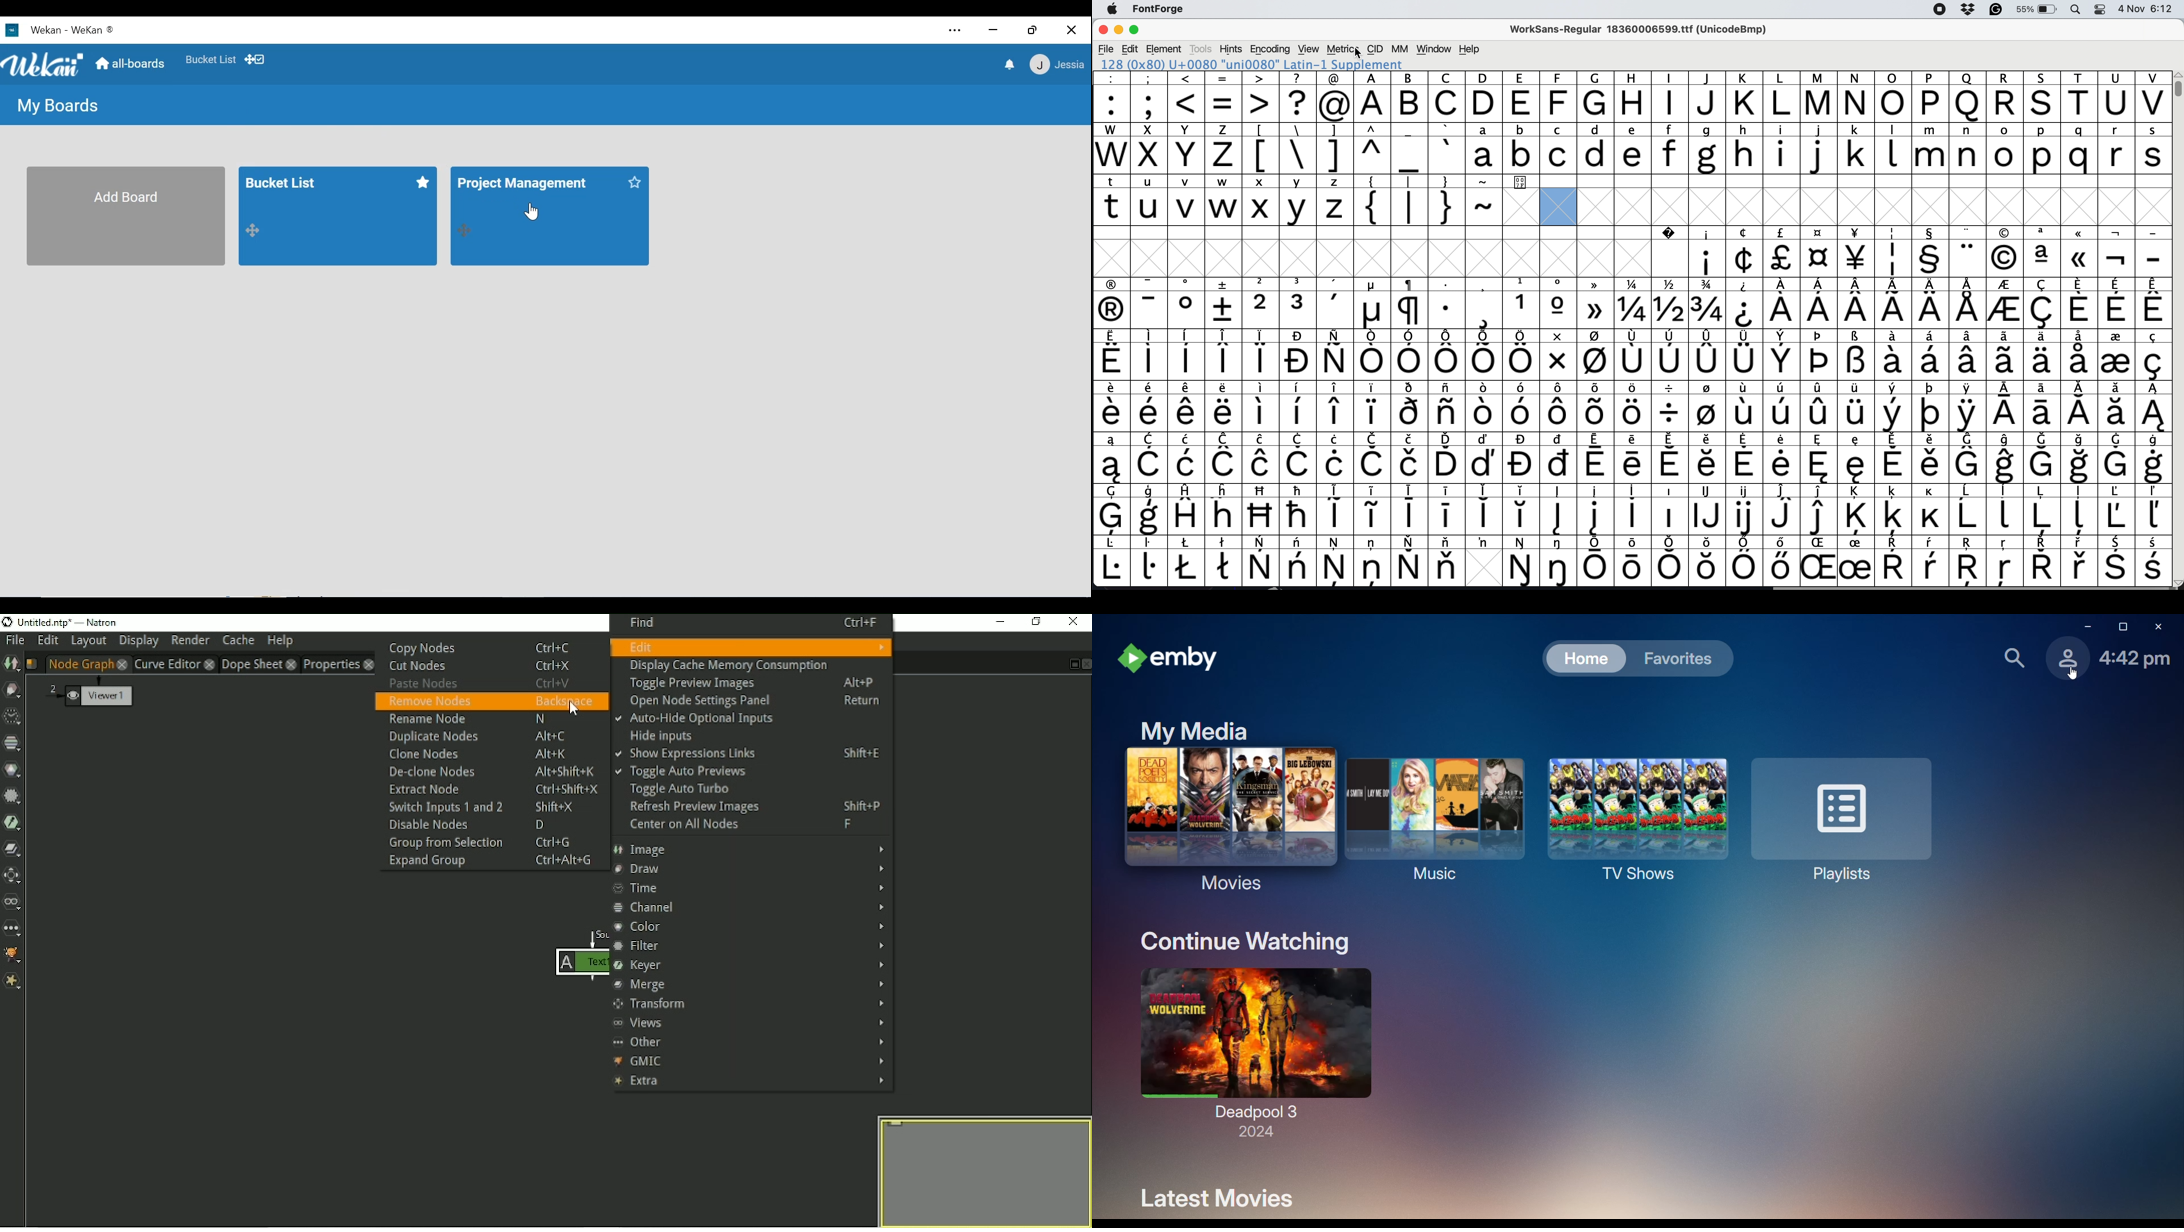 This screenshot has width=2184, height=1232. Describe the element at coordinates (2012, 657) in the screenshot. I see `Find` at that location.